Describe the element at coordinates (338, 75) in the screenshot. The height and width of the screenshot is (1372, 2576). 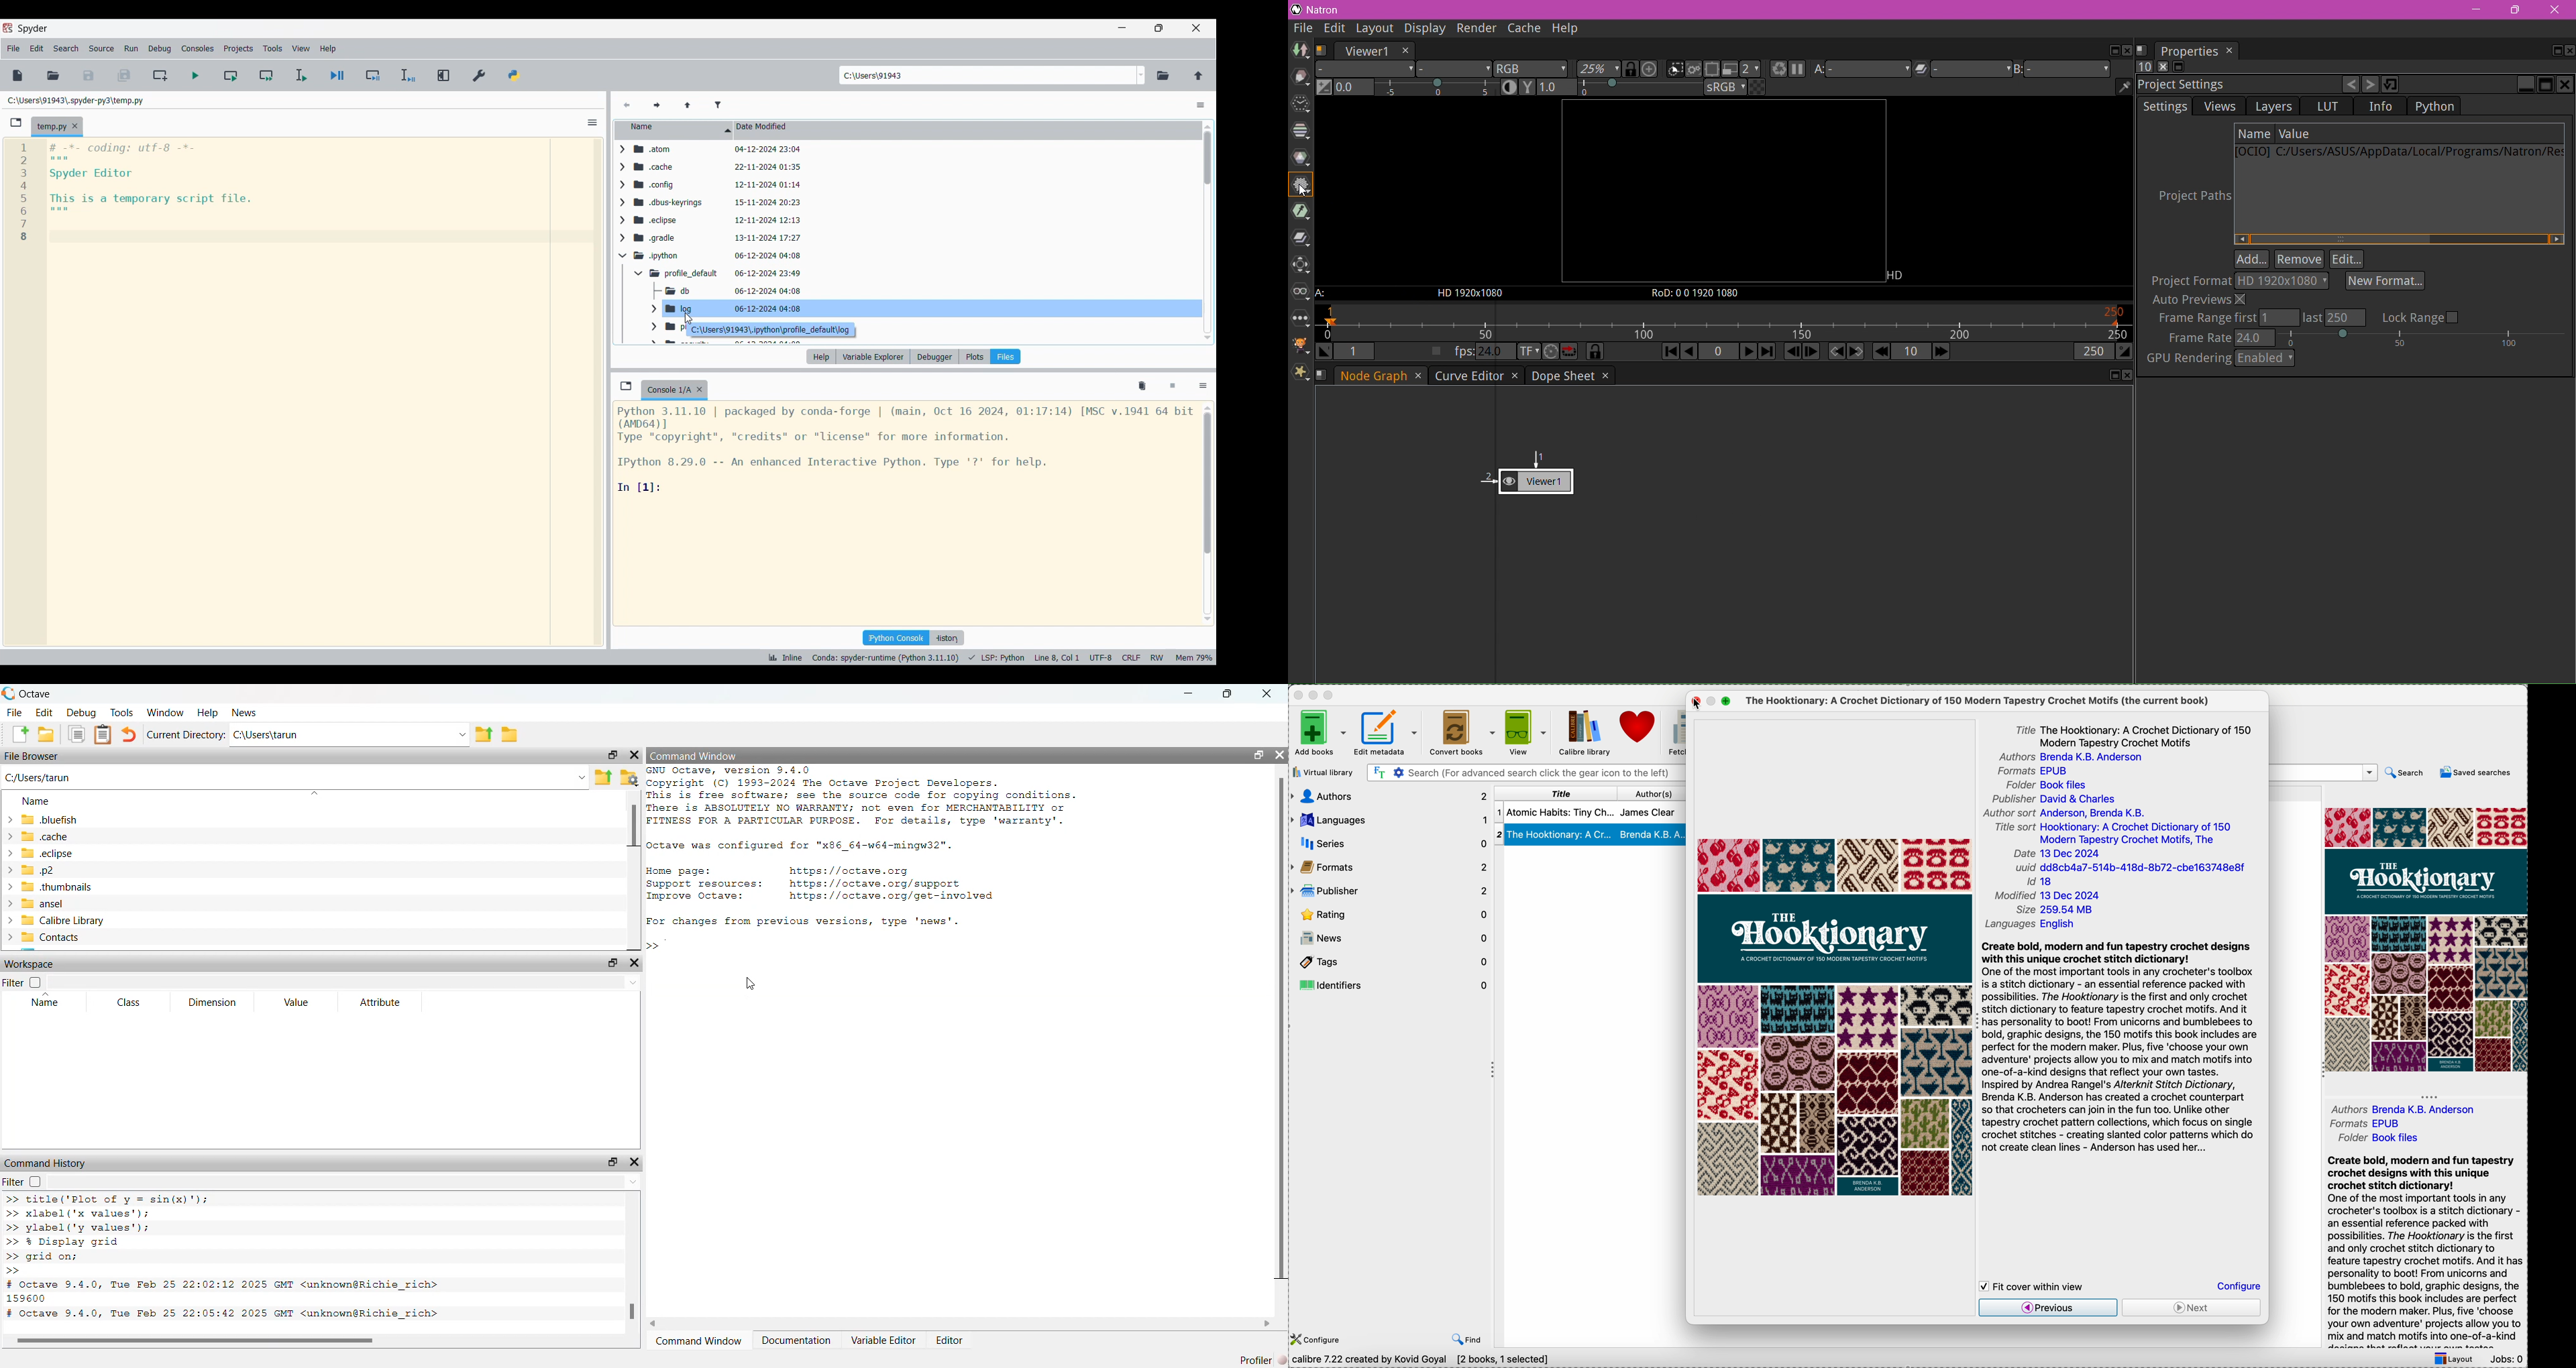
I see `Debug file` at that location.